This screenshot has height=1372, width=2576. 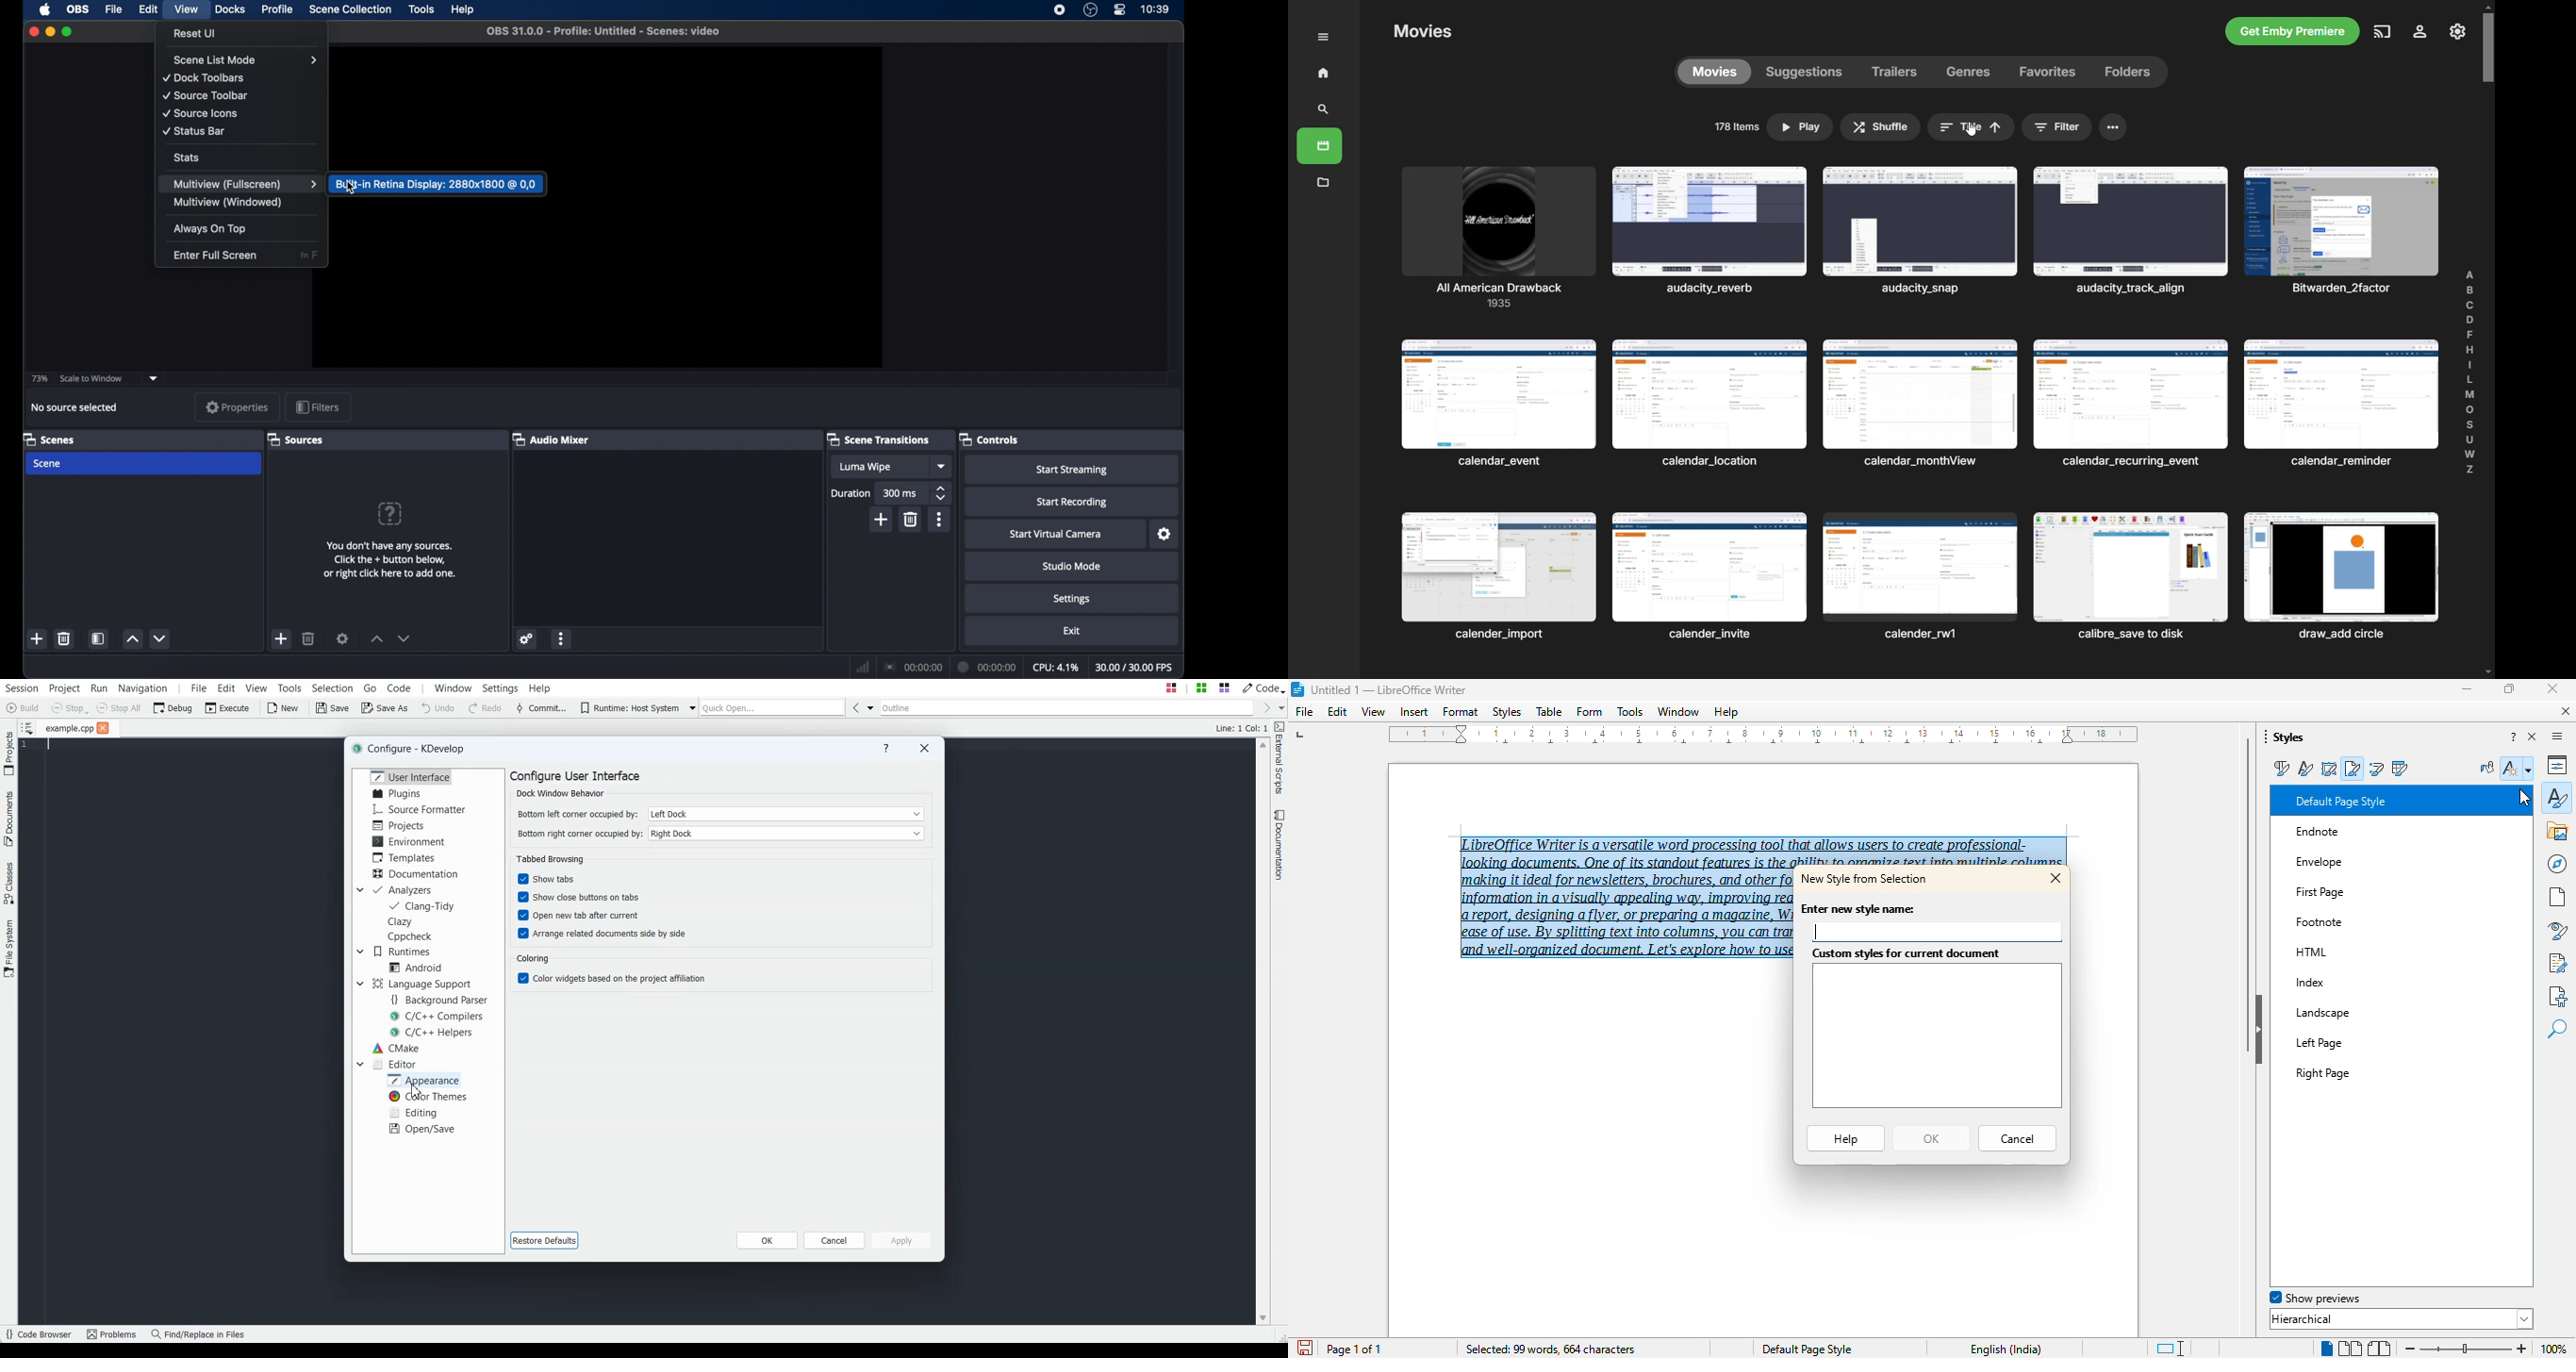 I want to click on single page view, so click(x=2322, y=1349).